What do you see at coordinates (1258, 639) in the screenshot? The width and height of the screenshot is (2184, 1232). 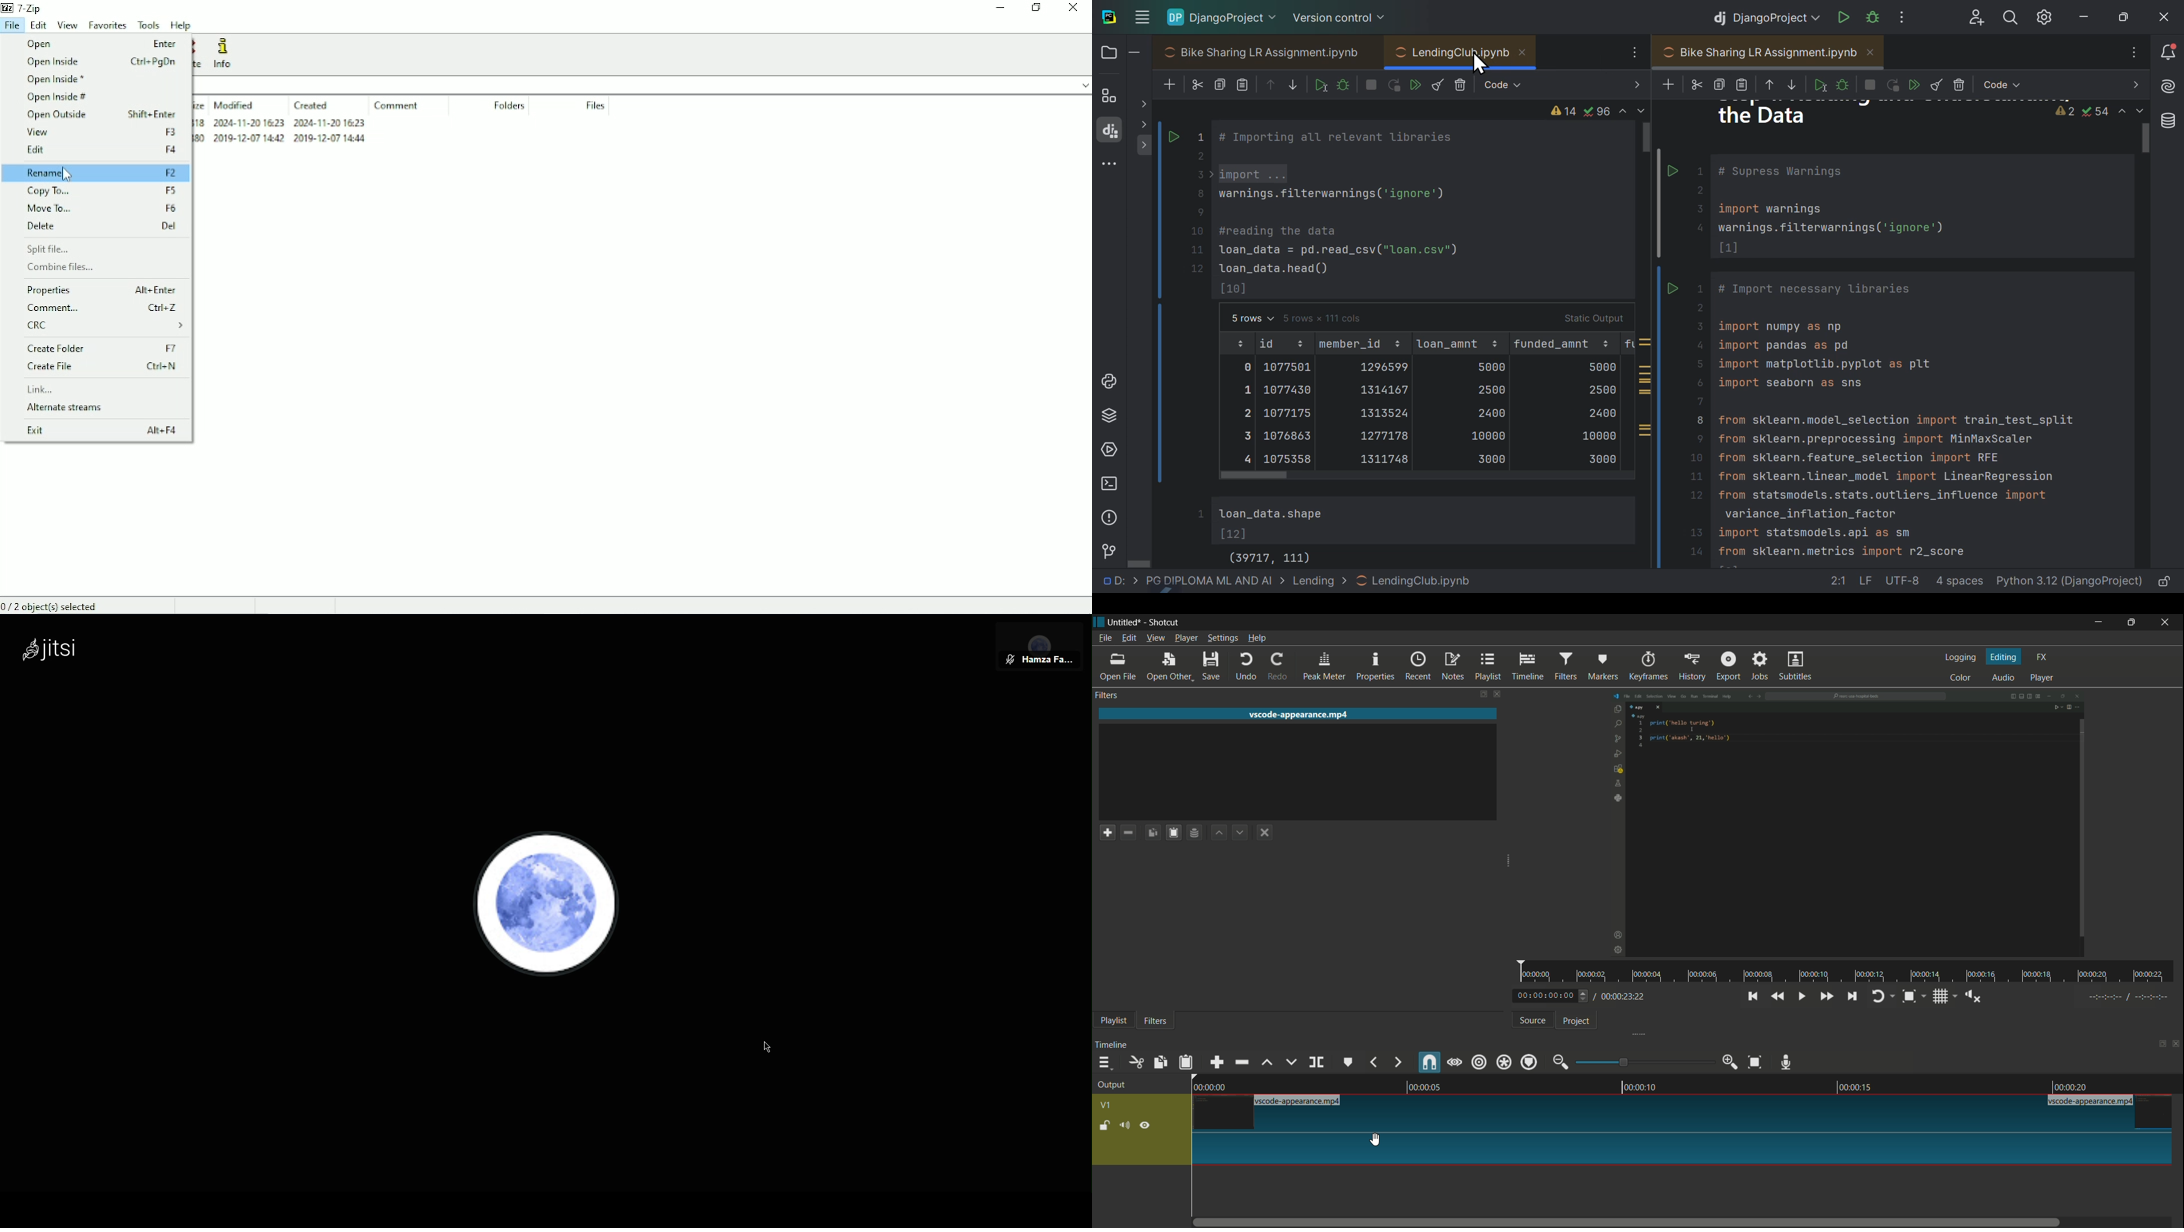 I see `help menu` at bounding box center [1258, 639].